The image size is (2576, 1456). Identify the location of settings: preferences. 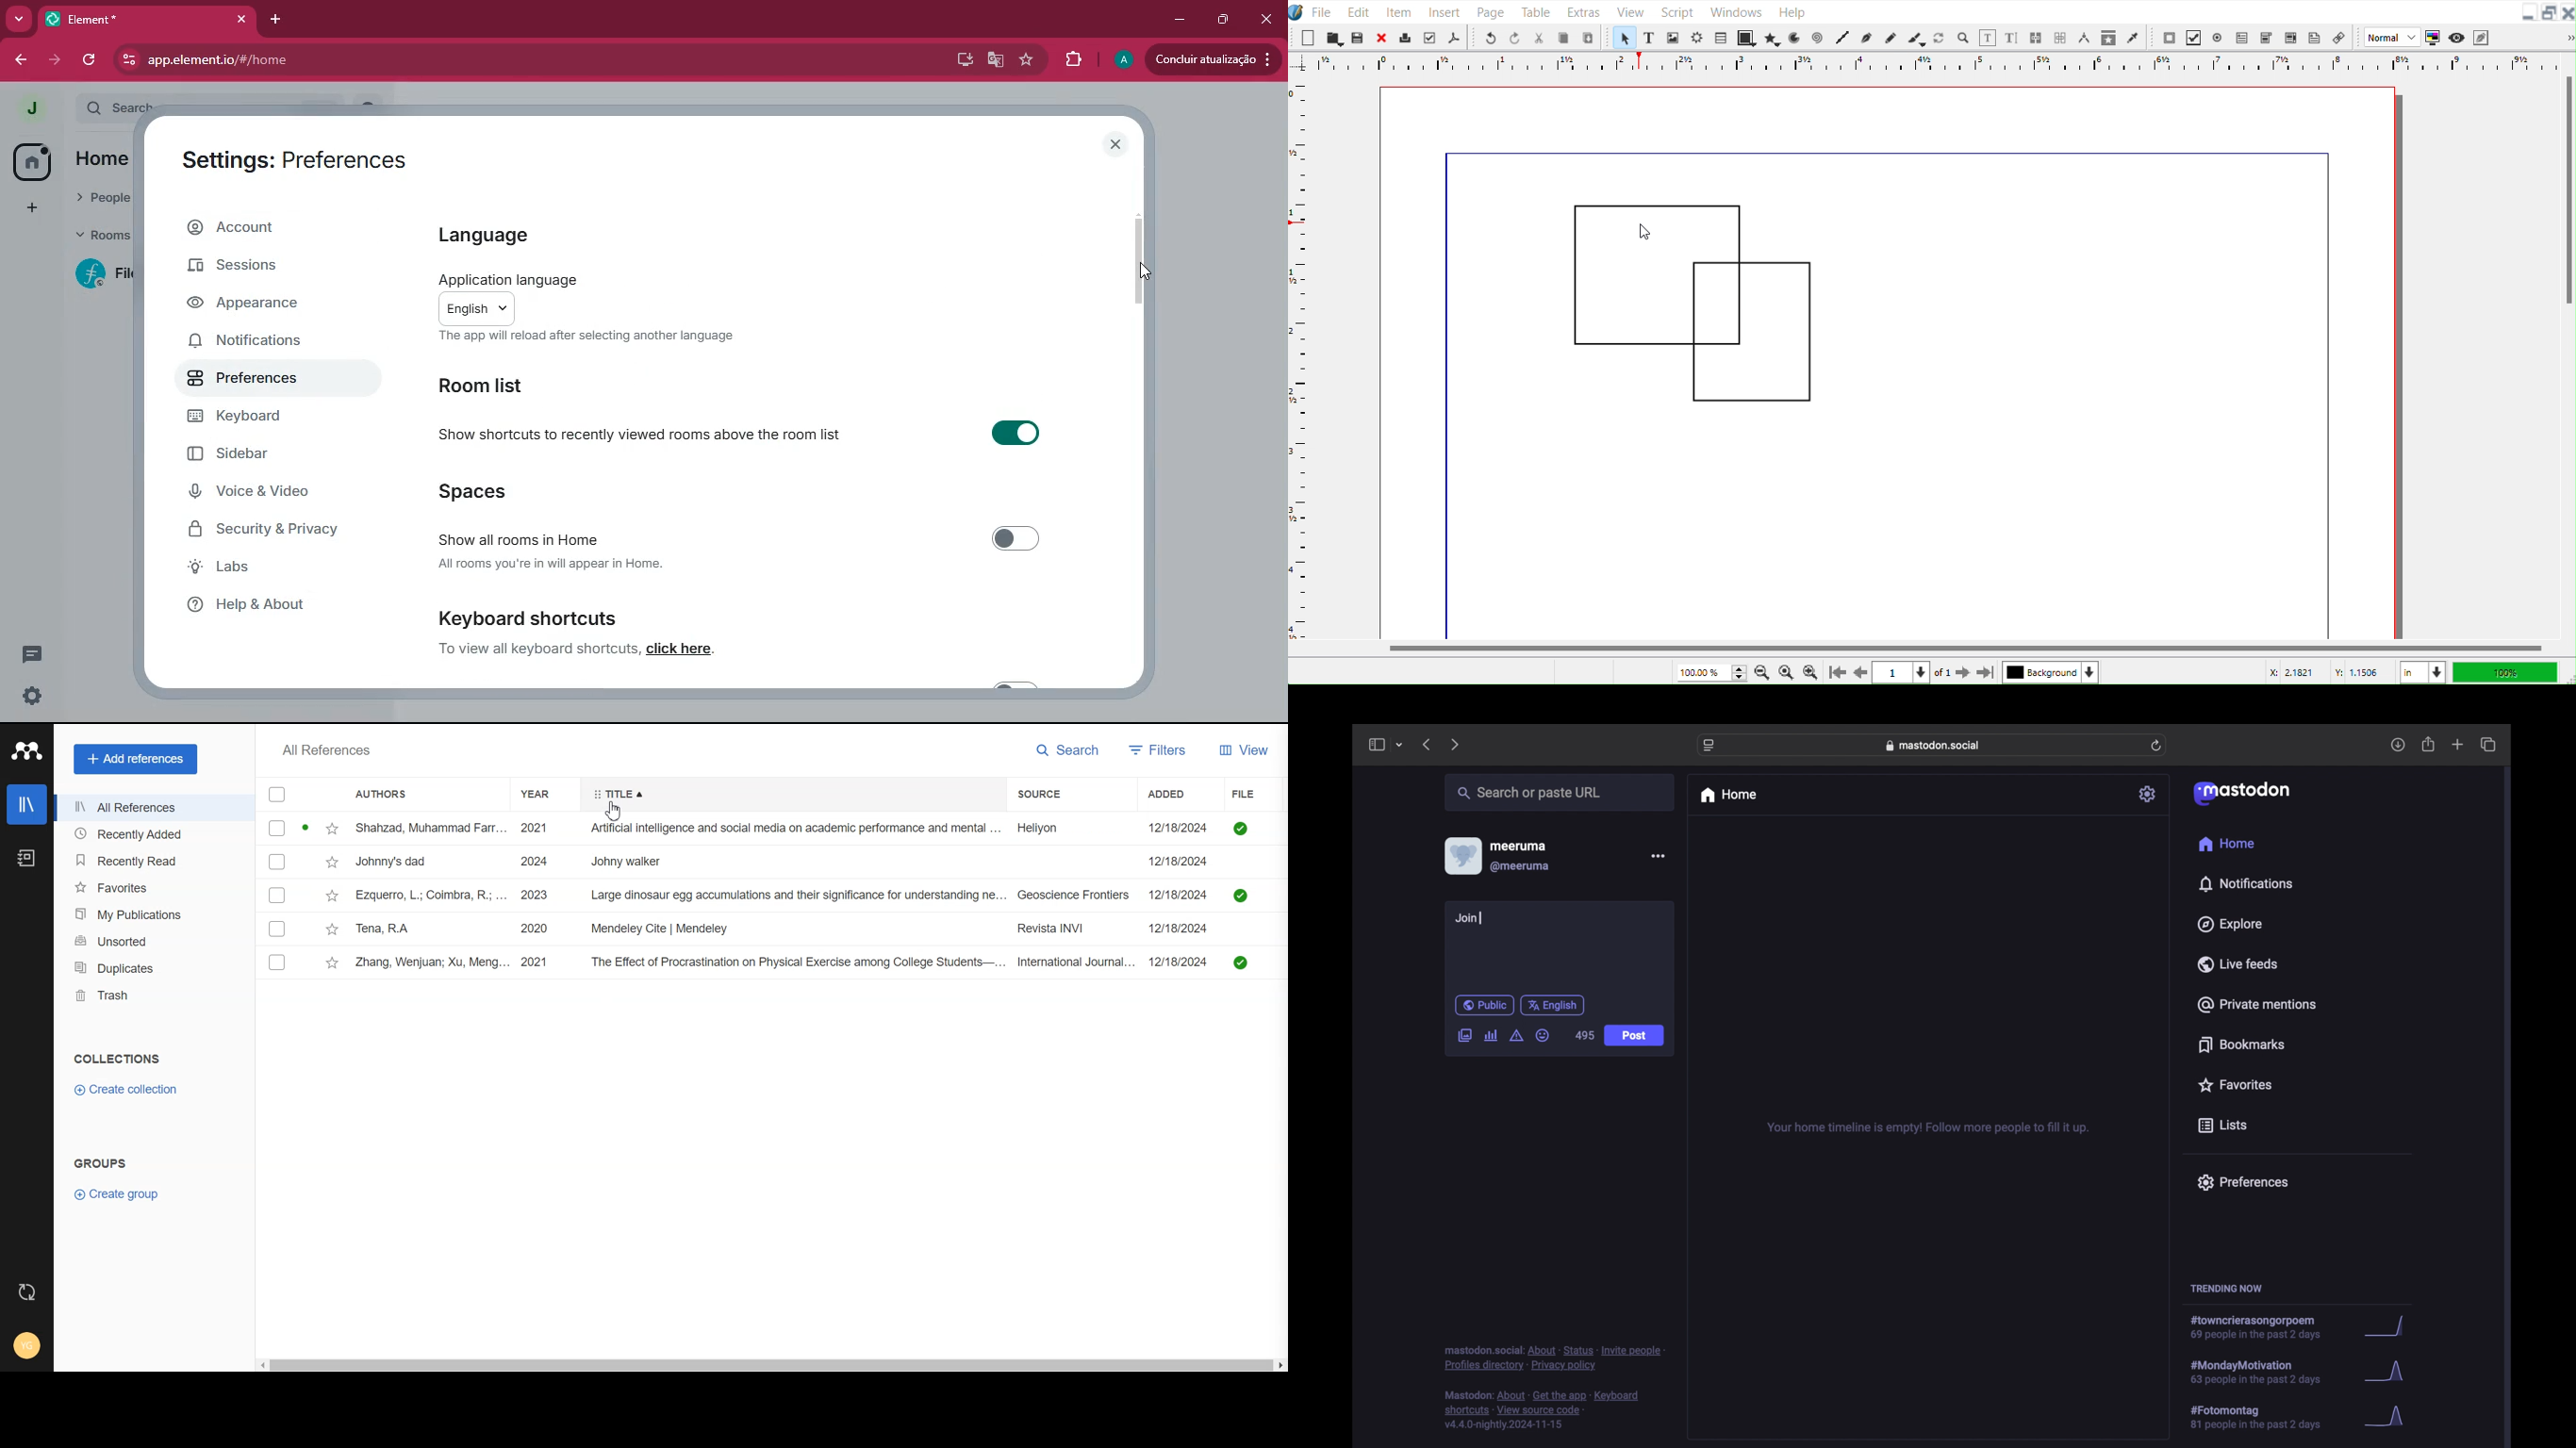
(295, 164).